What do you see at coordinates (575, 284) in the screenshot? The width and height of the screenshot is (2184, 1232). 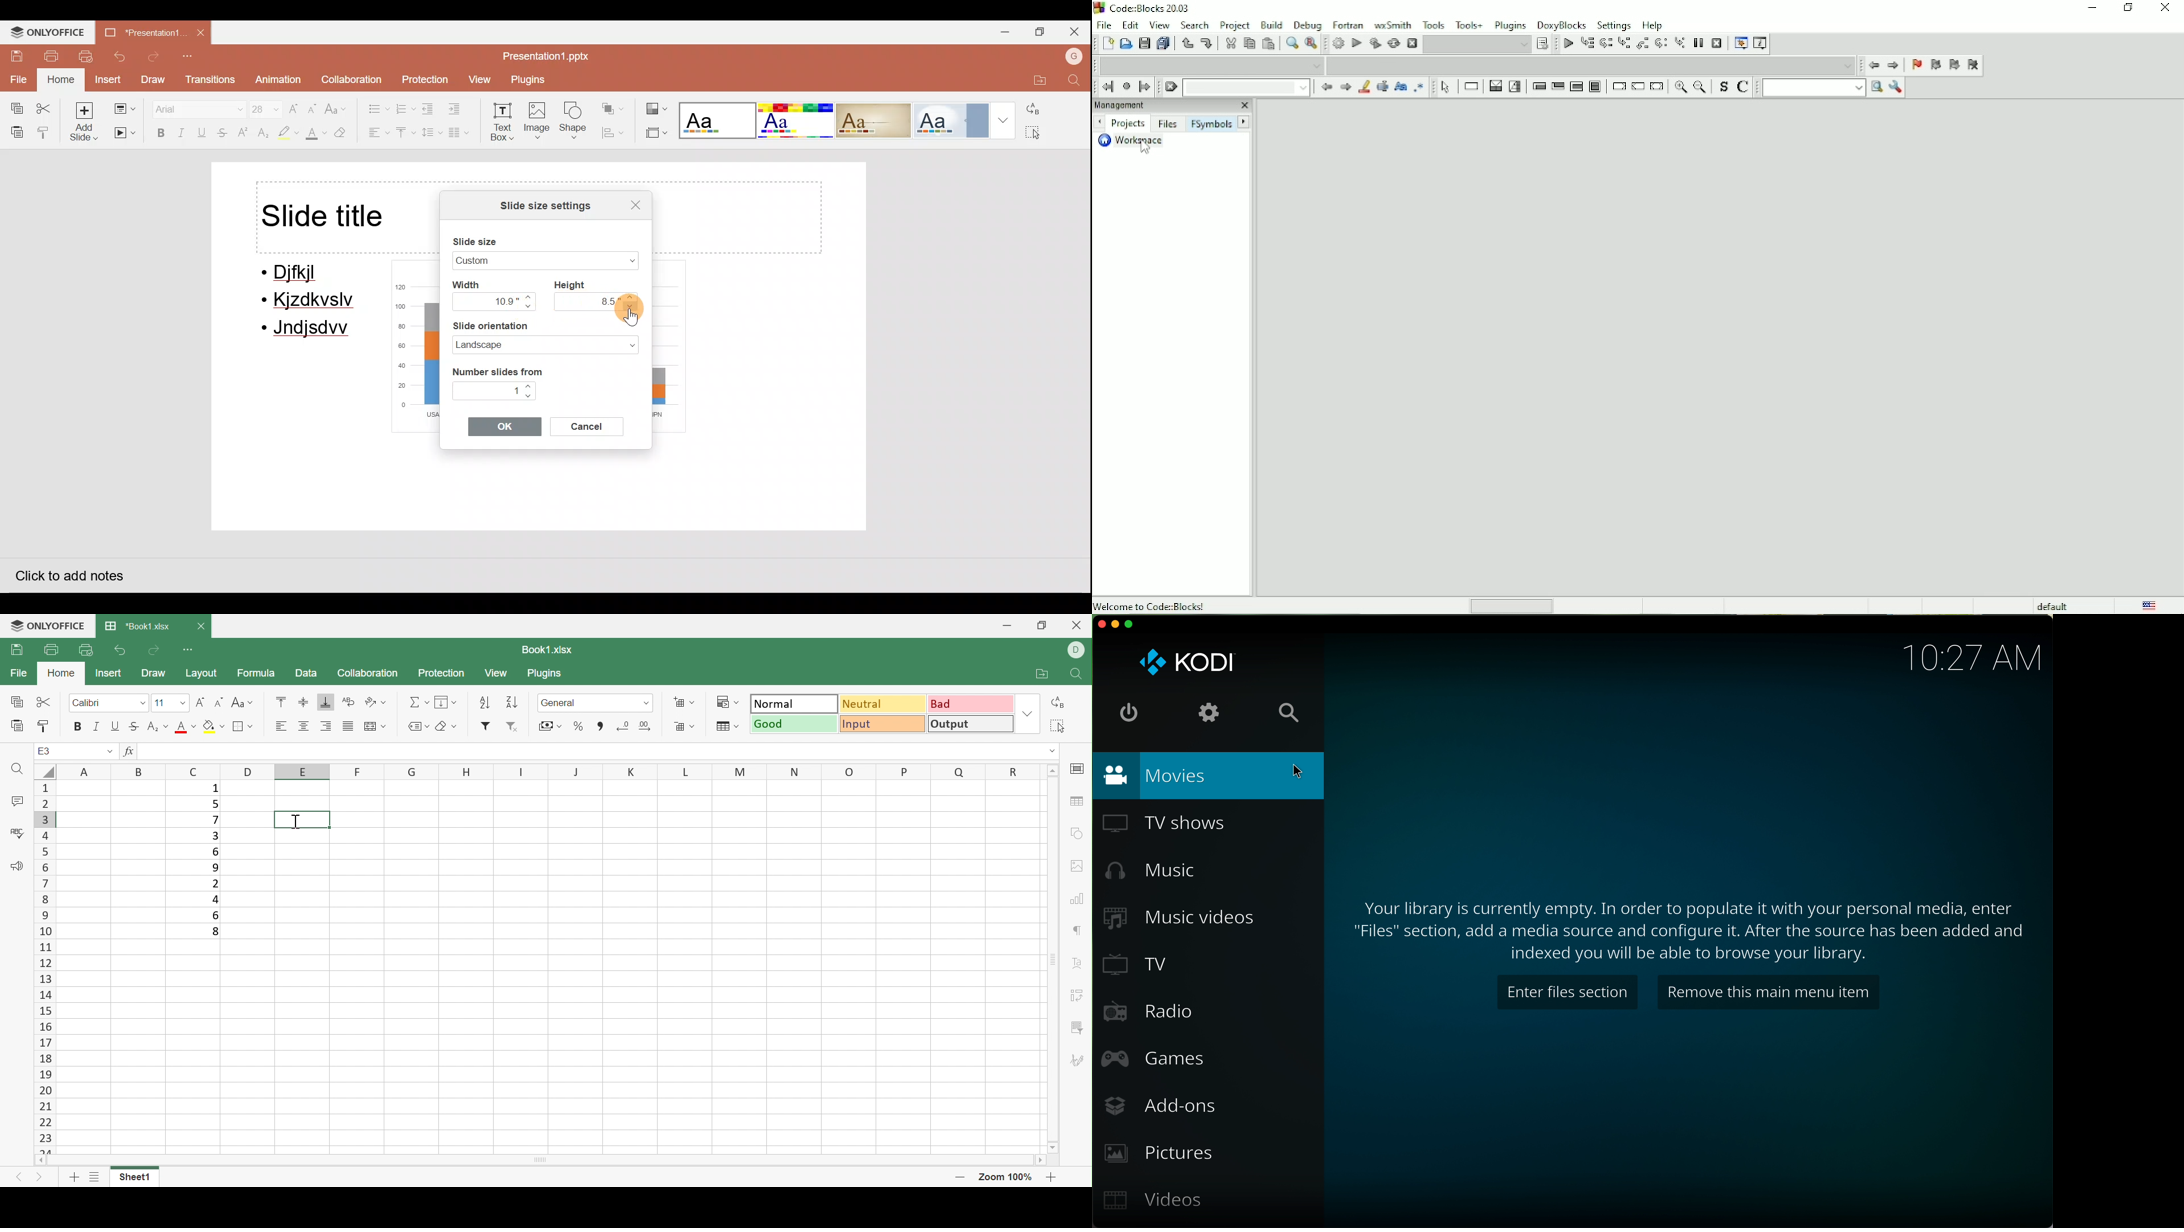 I see `Height` at bounding box center [575, 284].